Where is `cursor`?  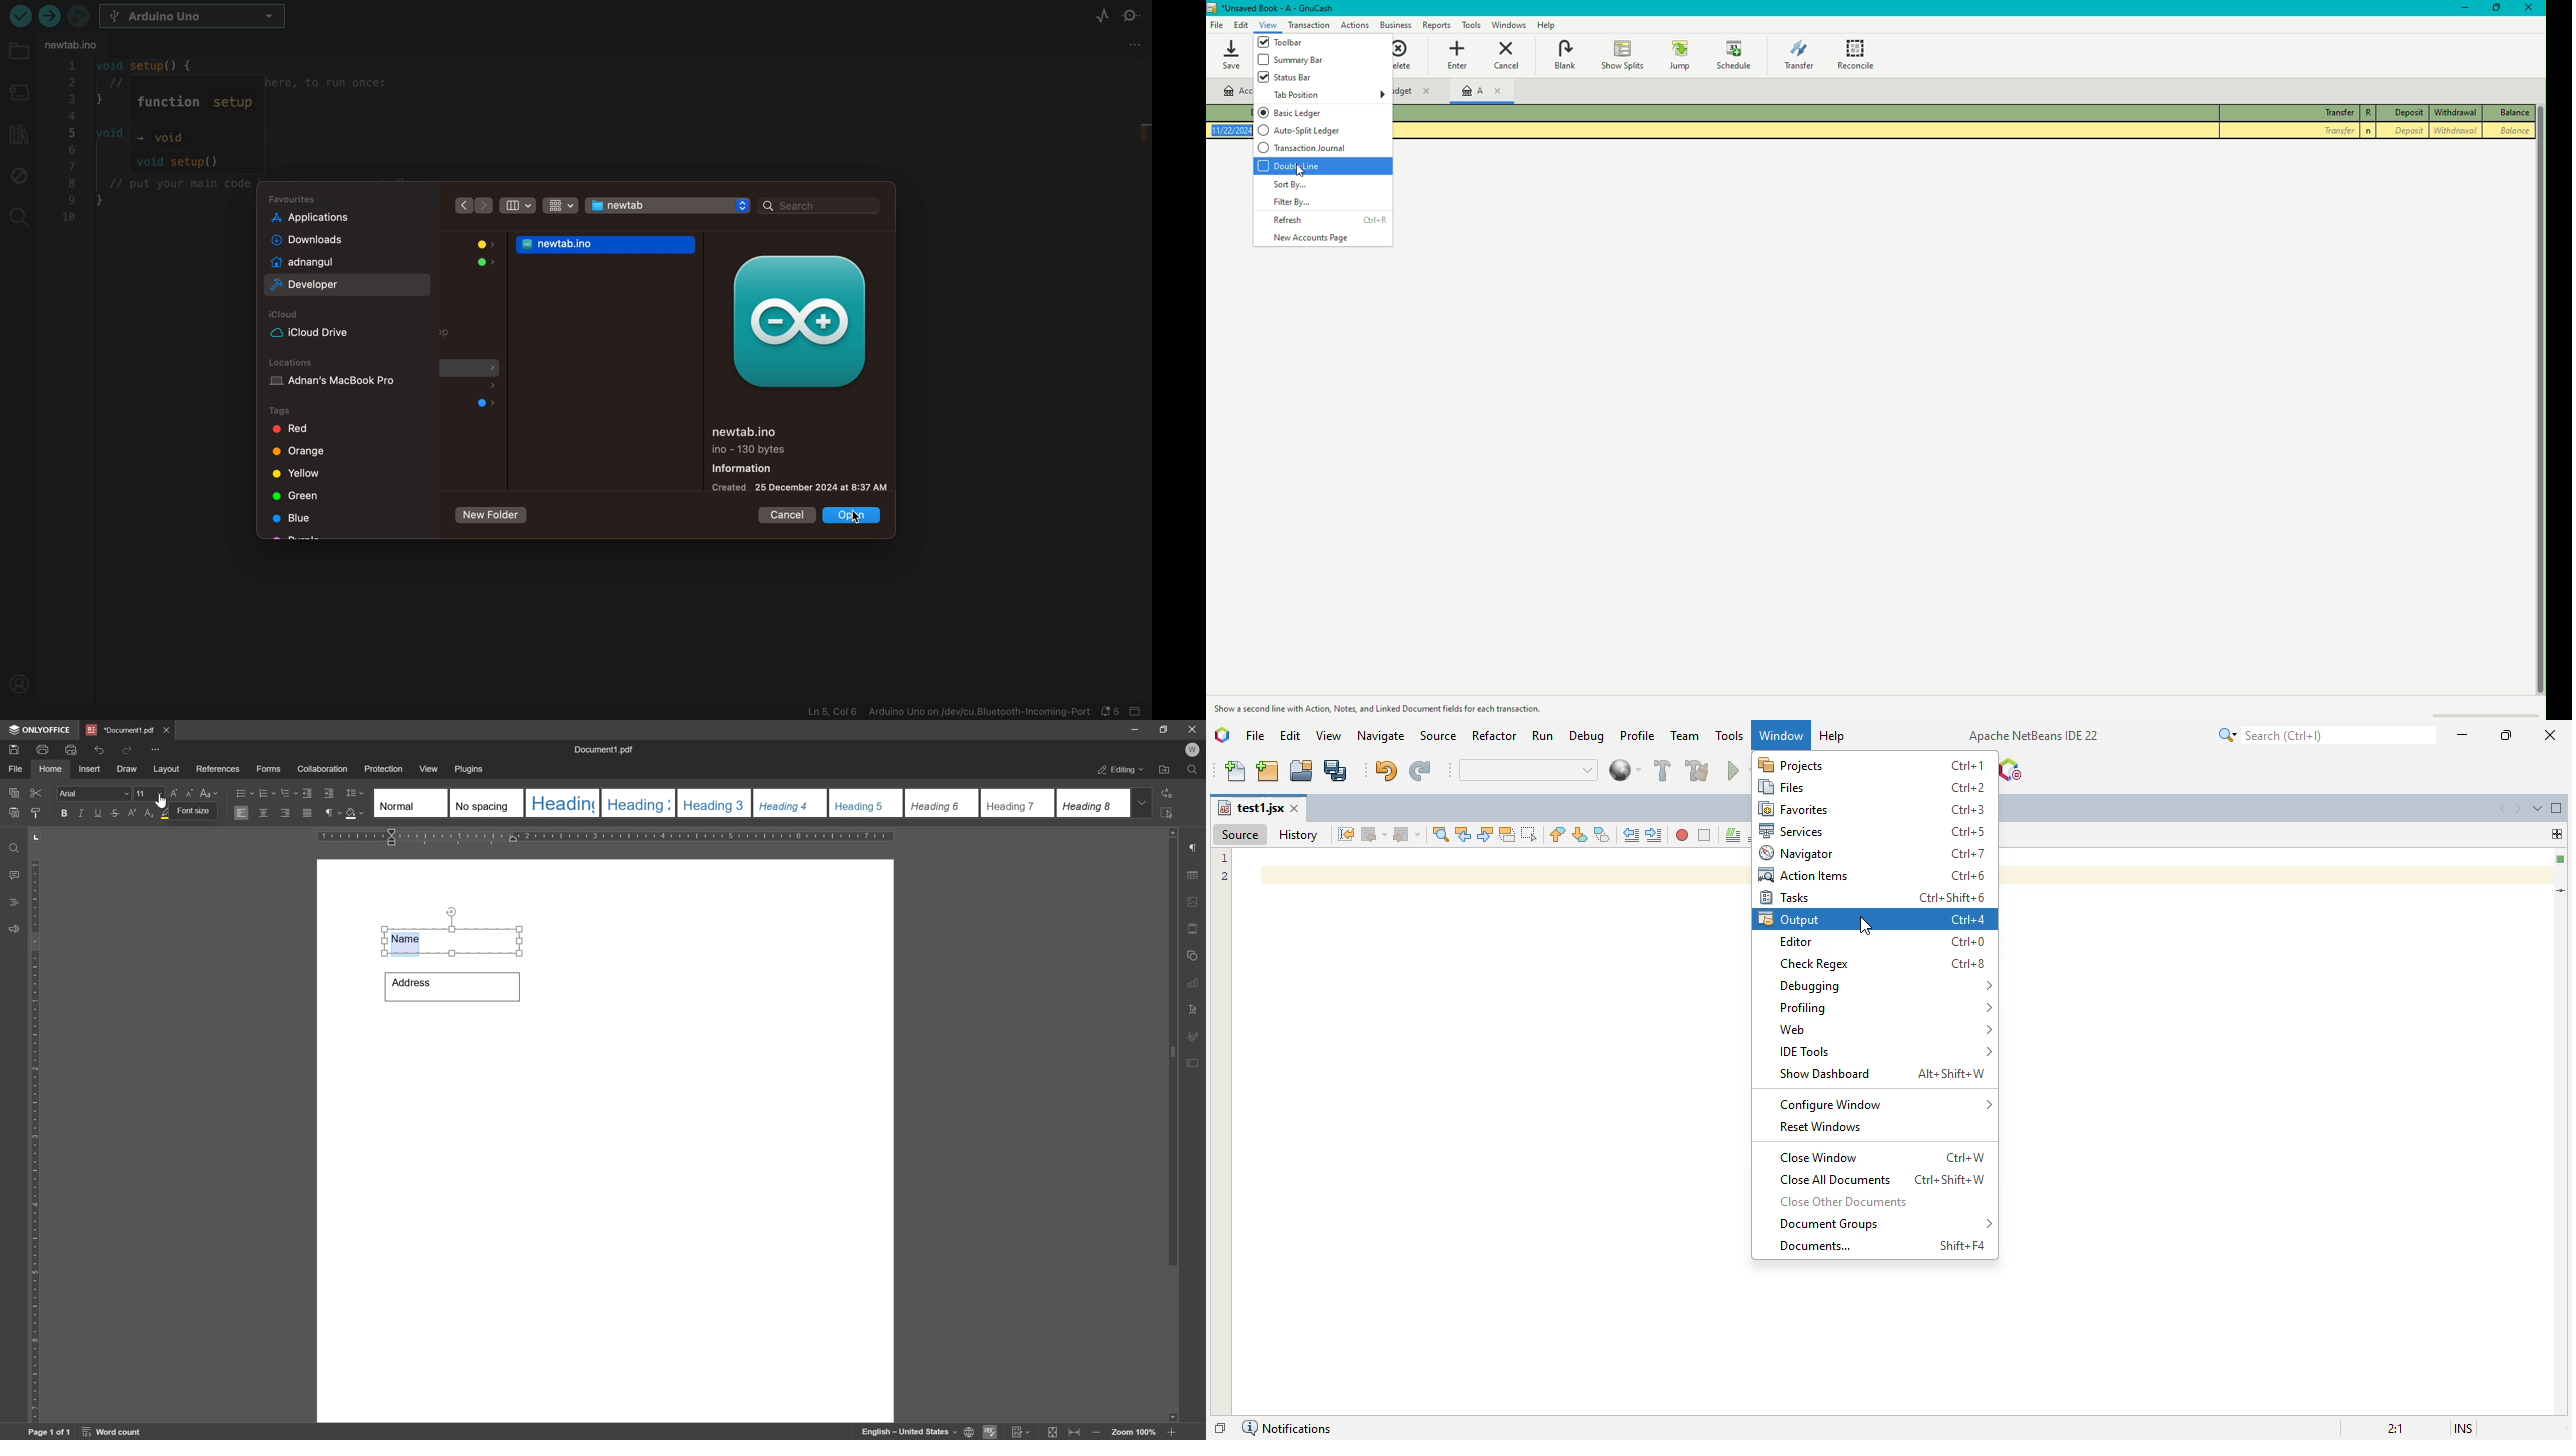 cursor is located at coordinates (1299, 172).